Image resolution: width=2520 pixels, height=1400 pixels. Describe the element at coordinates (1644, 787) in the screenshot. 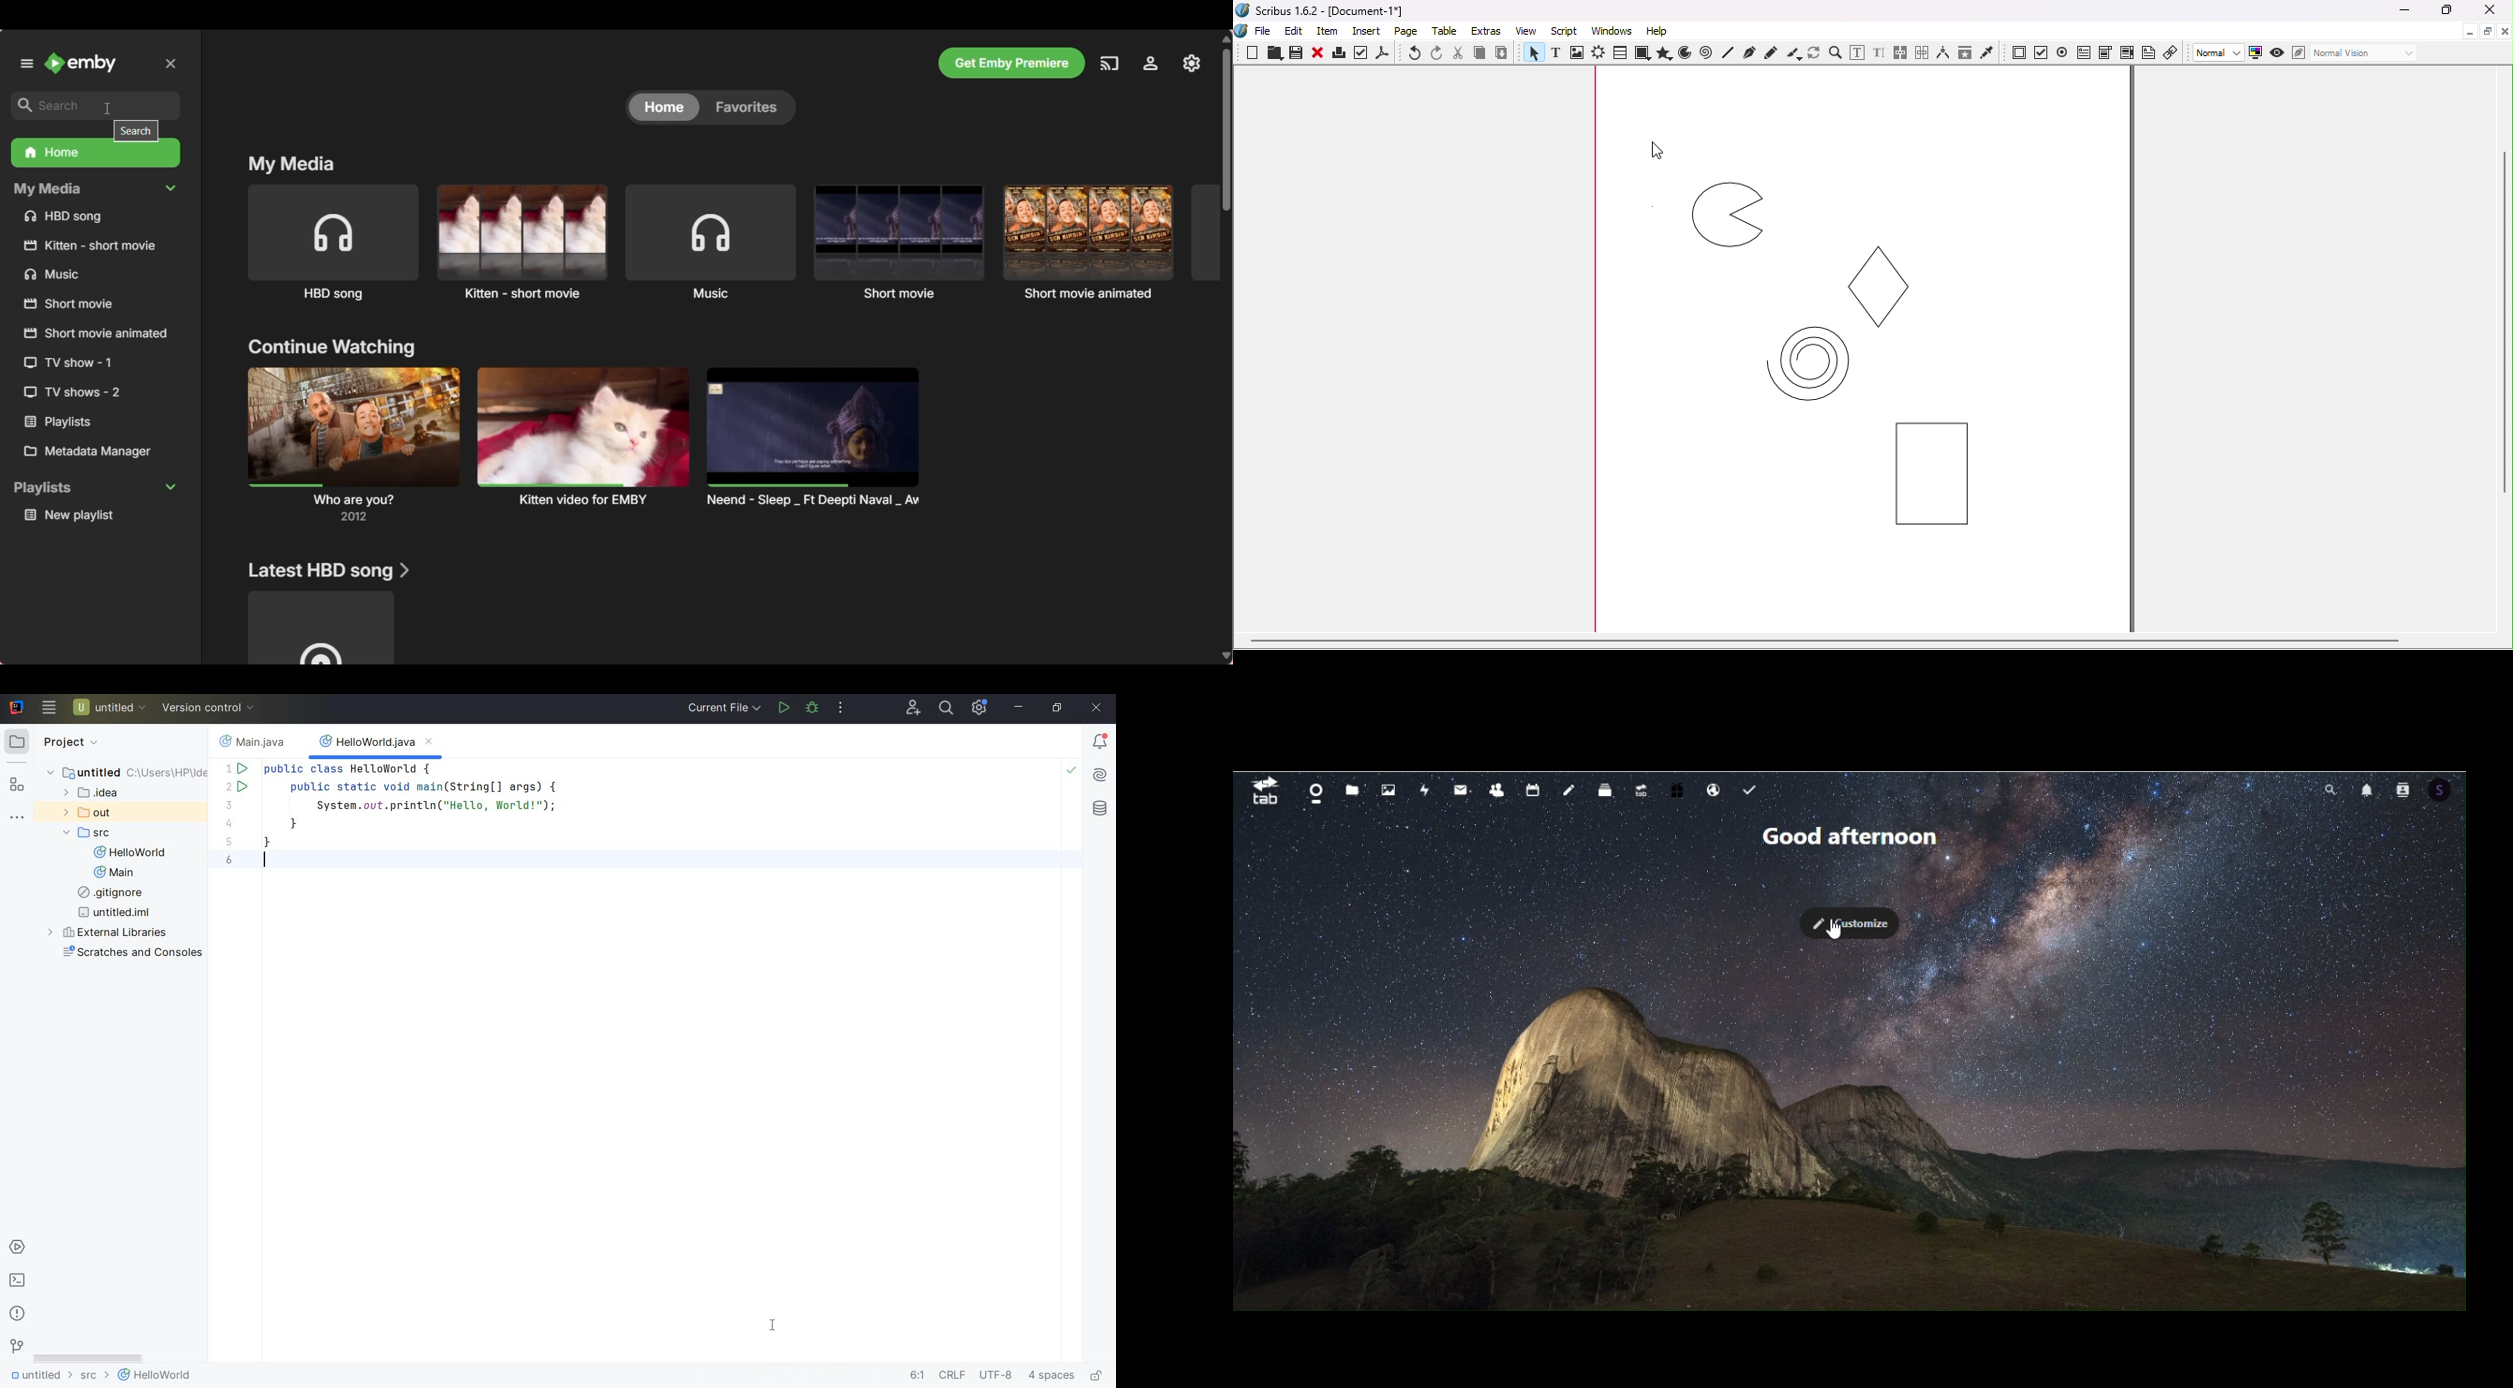

I see `upgrade` at that location.